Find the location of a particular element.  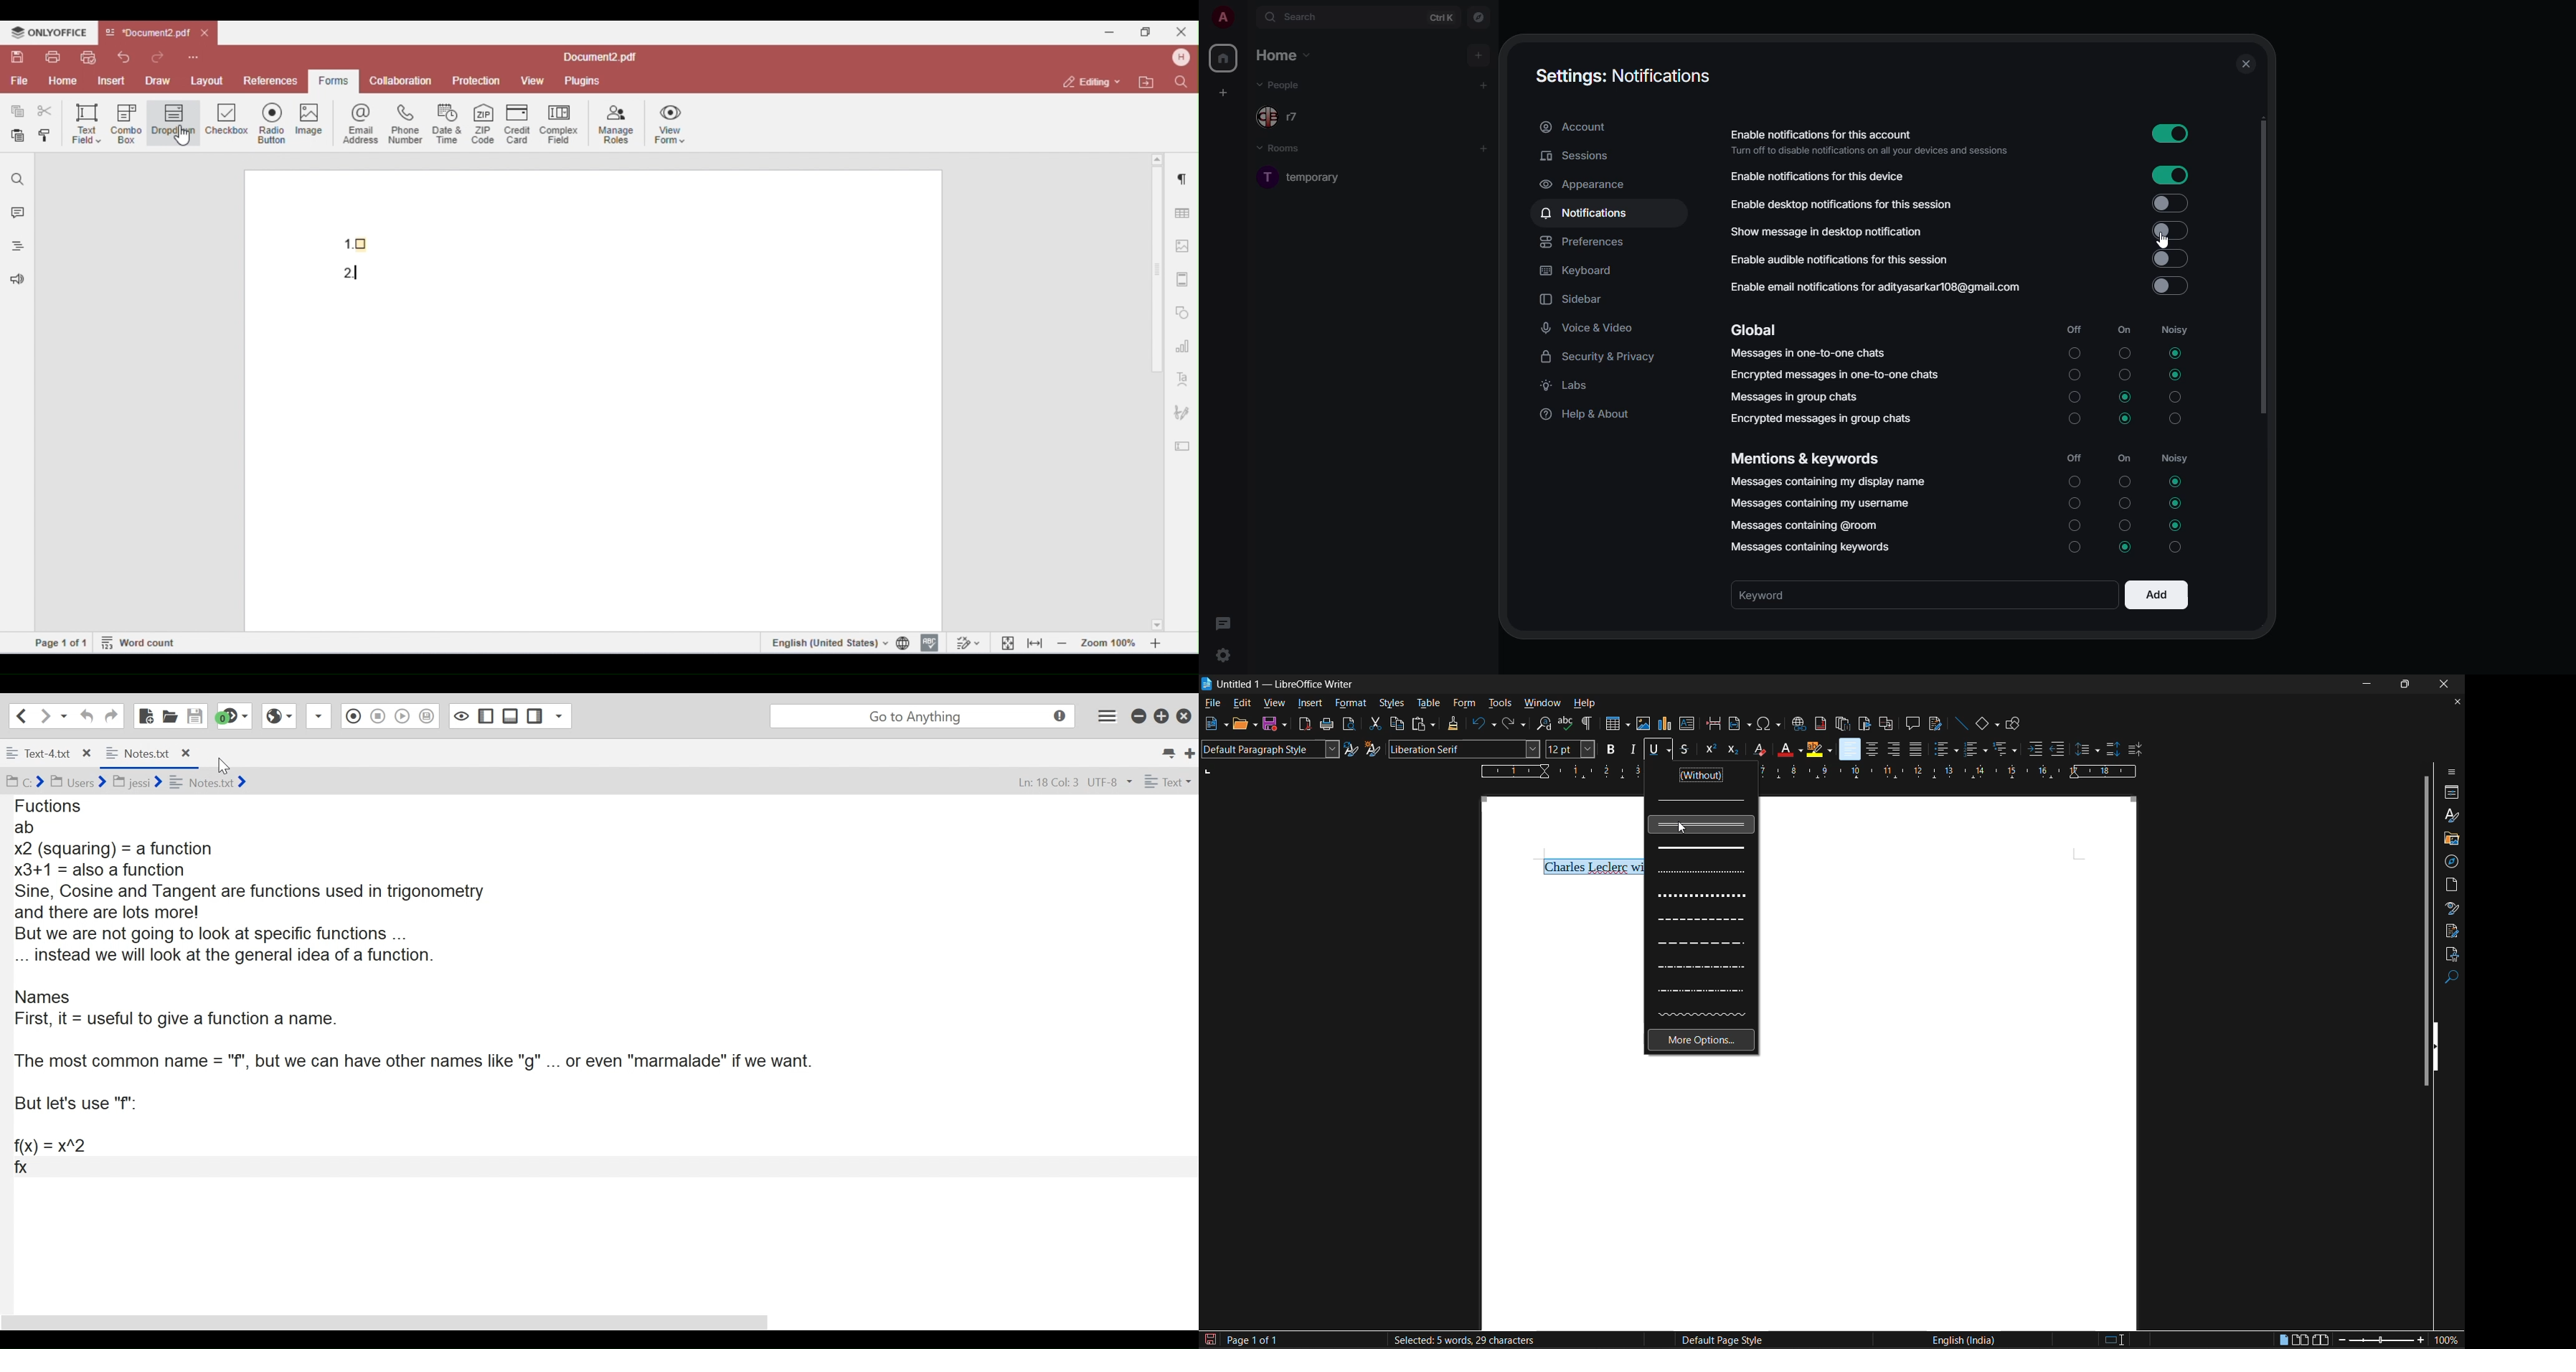

clone formatting is located at coordinates (1454, 723).